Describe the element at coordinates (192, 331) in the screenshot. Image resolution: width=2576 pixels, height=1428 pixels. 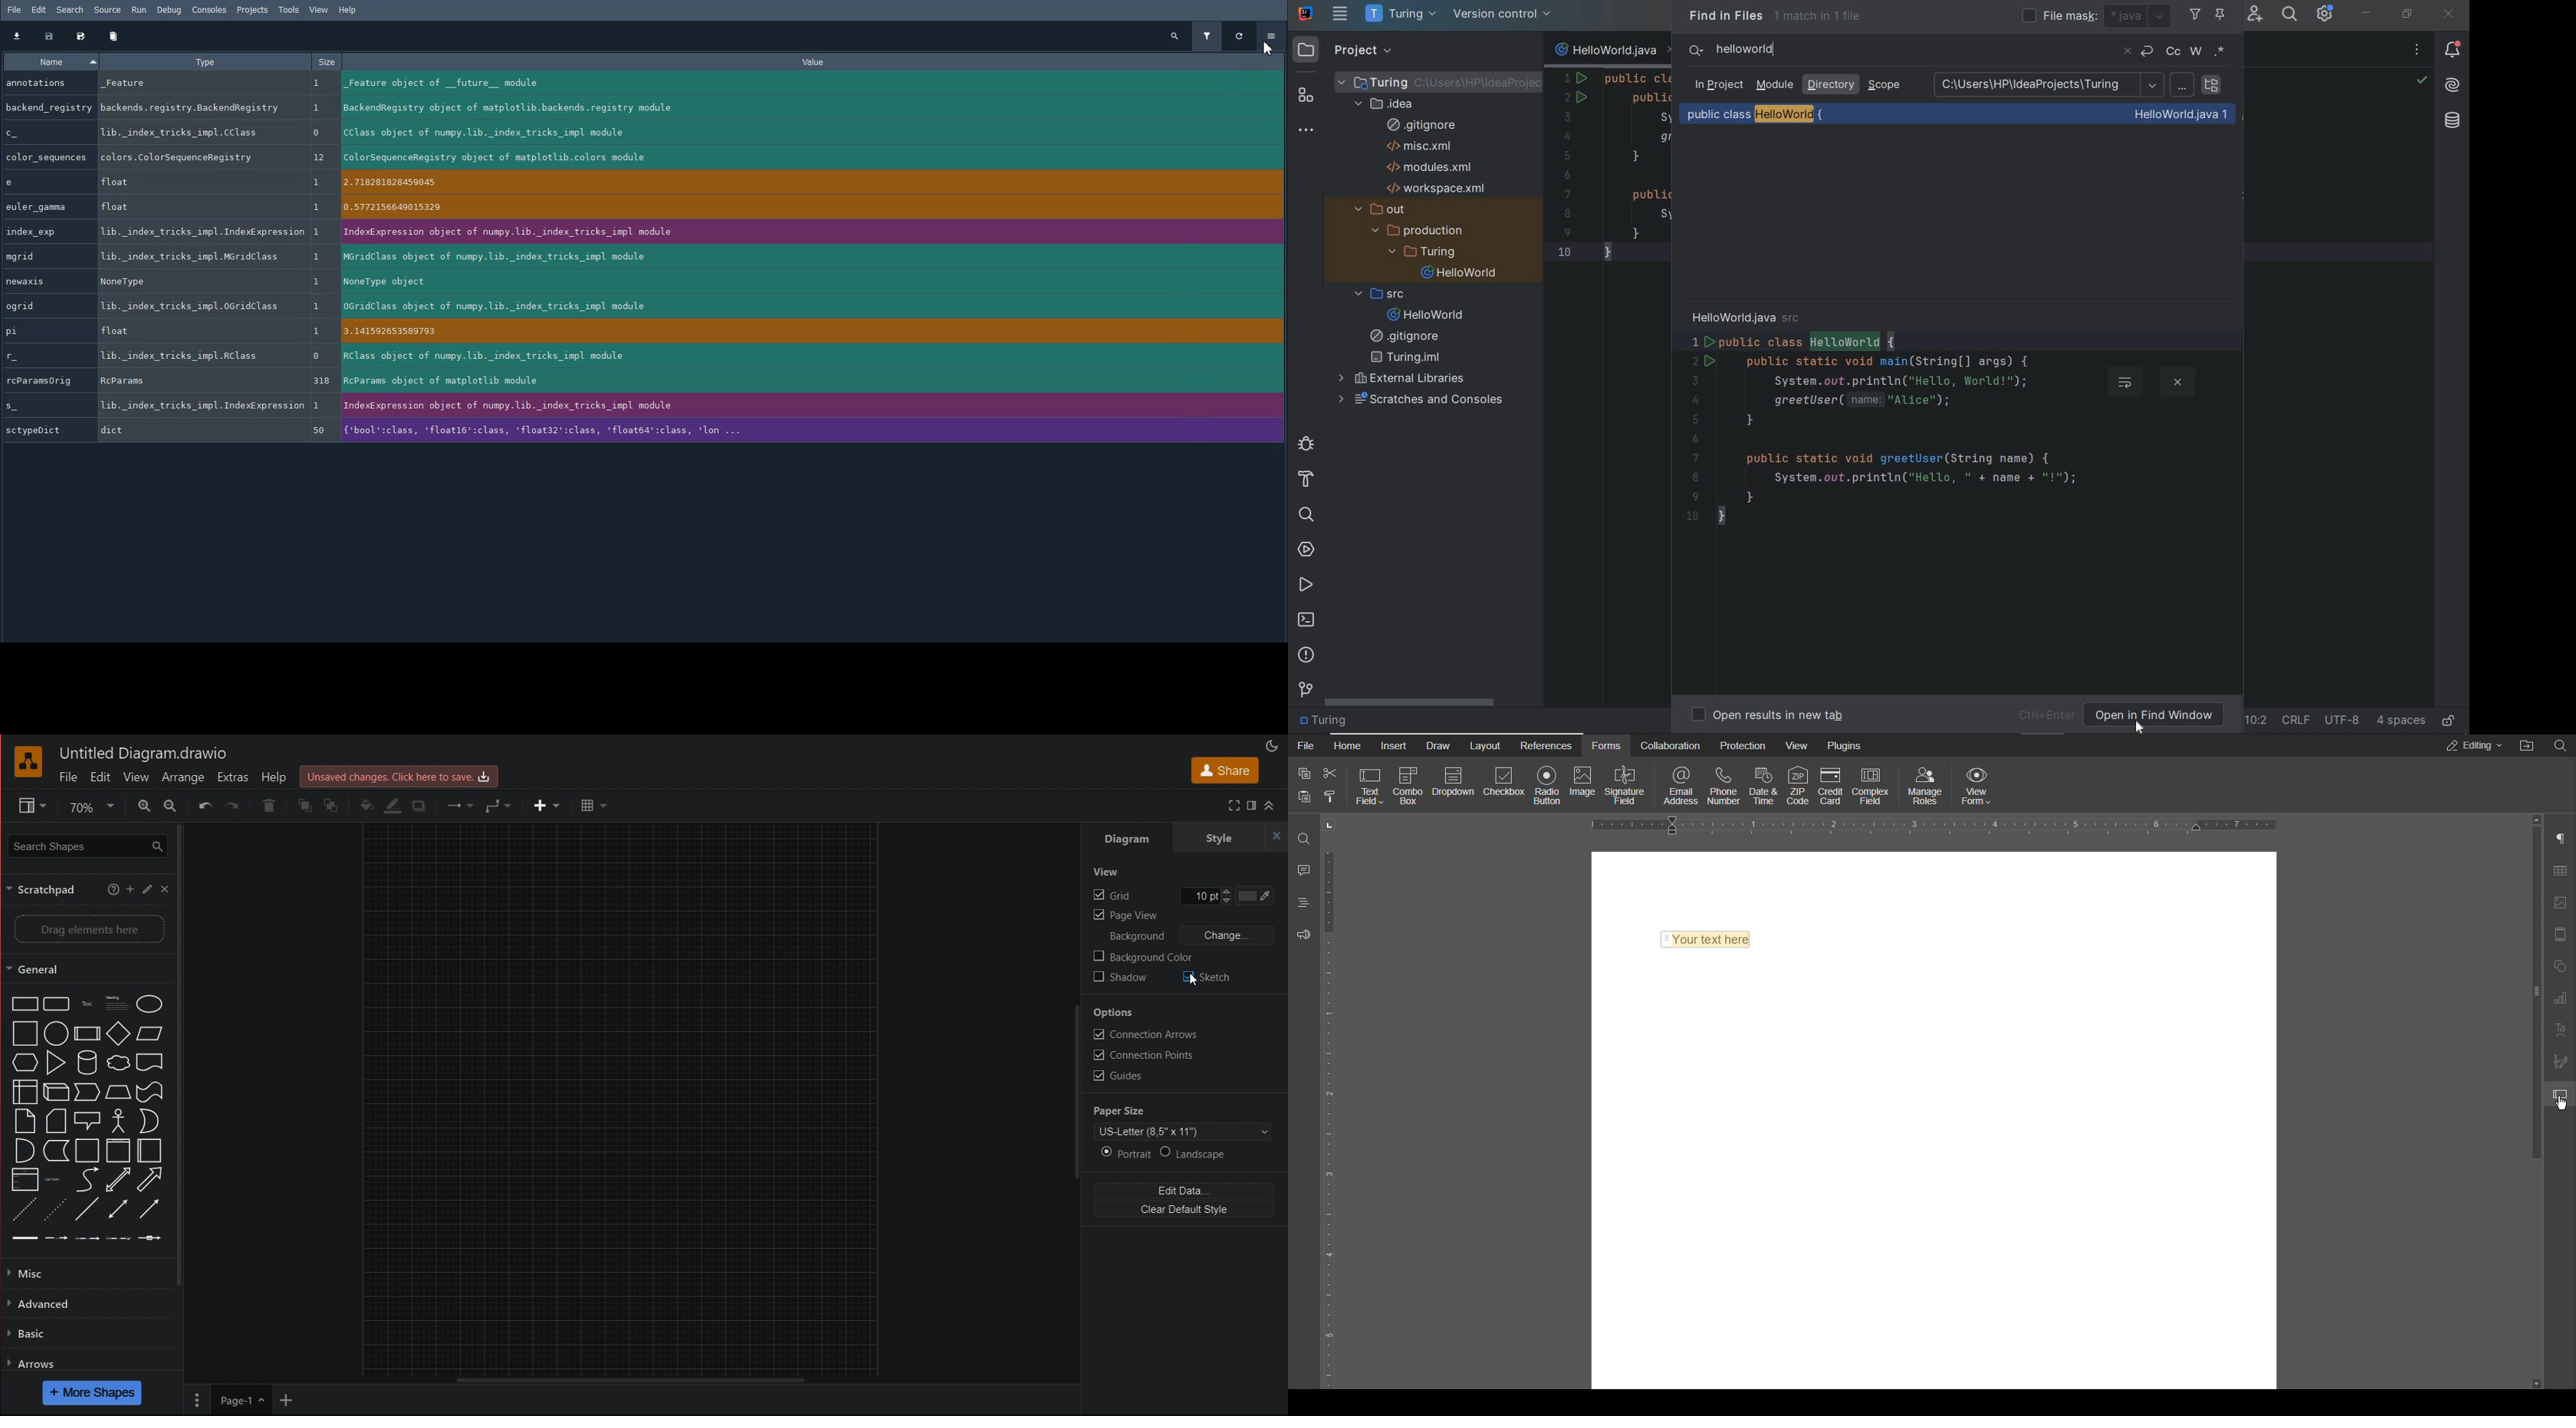
I see `float` at that location.